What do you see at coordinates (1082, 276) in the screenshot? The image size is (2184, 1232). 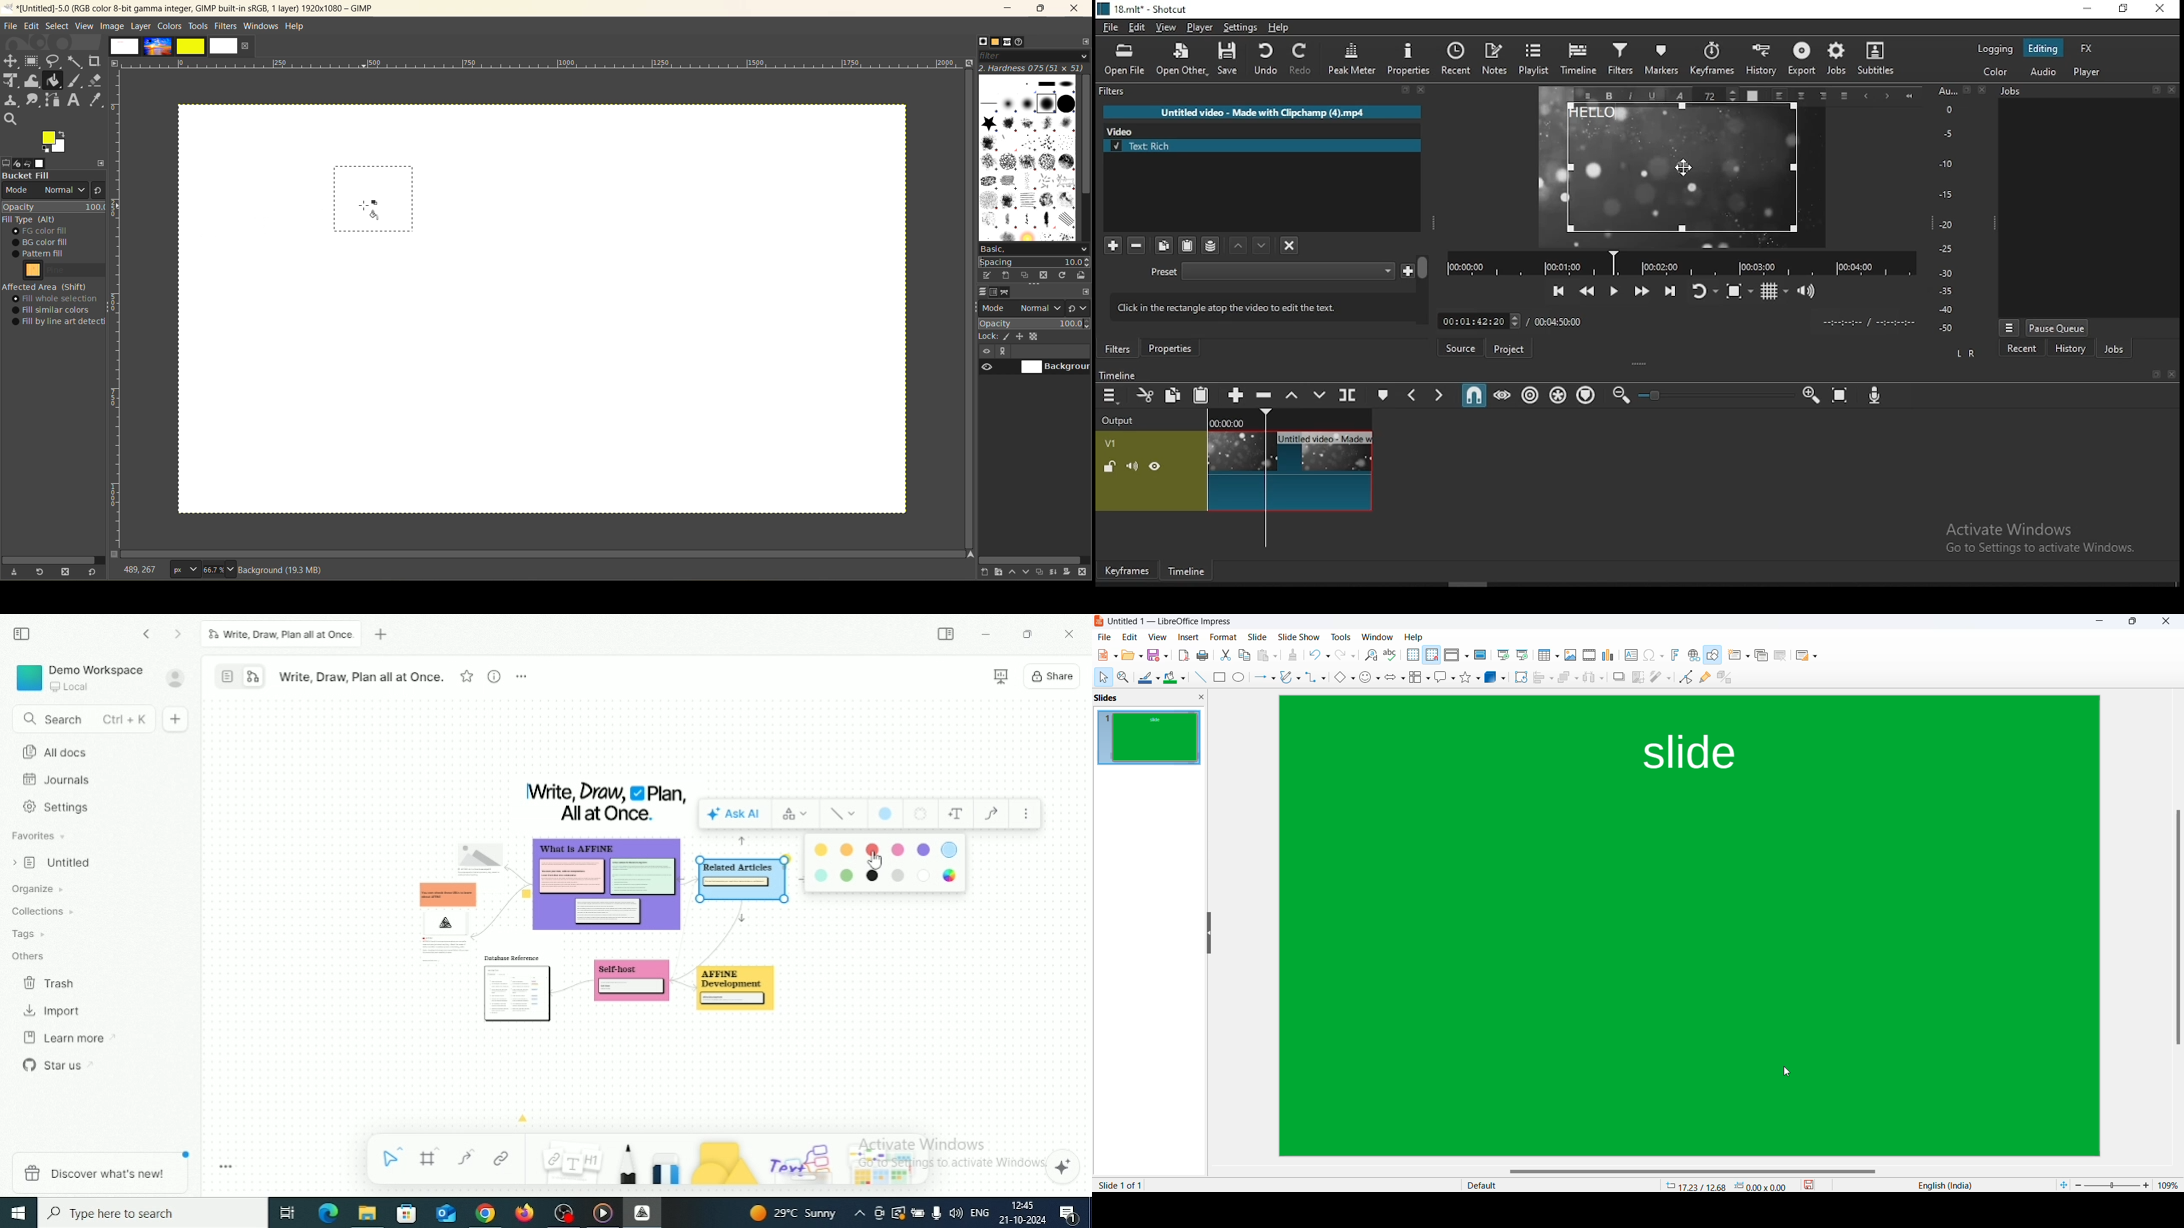 I see `open brush image` at bounding box center [1082, 276].